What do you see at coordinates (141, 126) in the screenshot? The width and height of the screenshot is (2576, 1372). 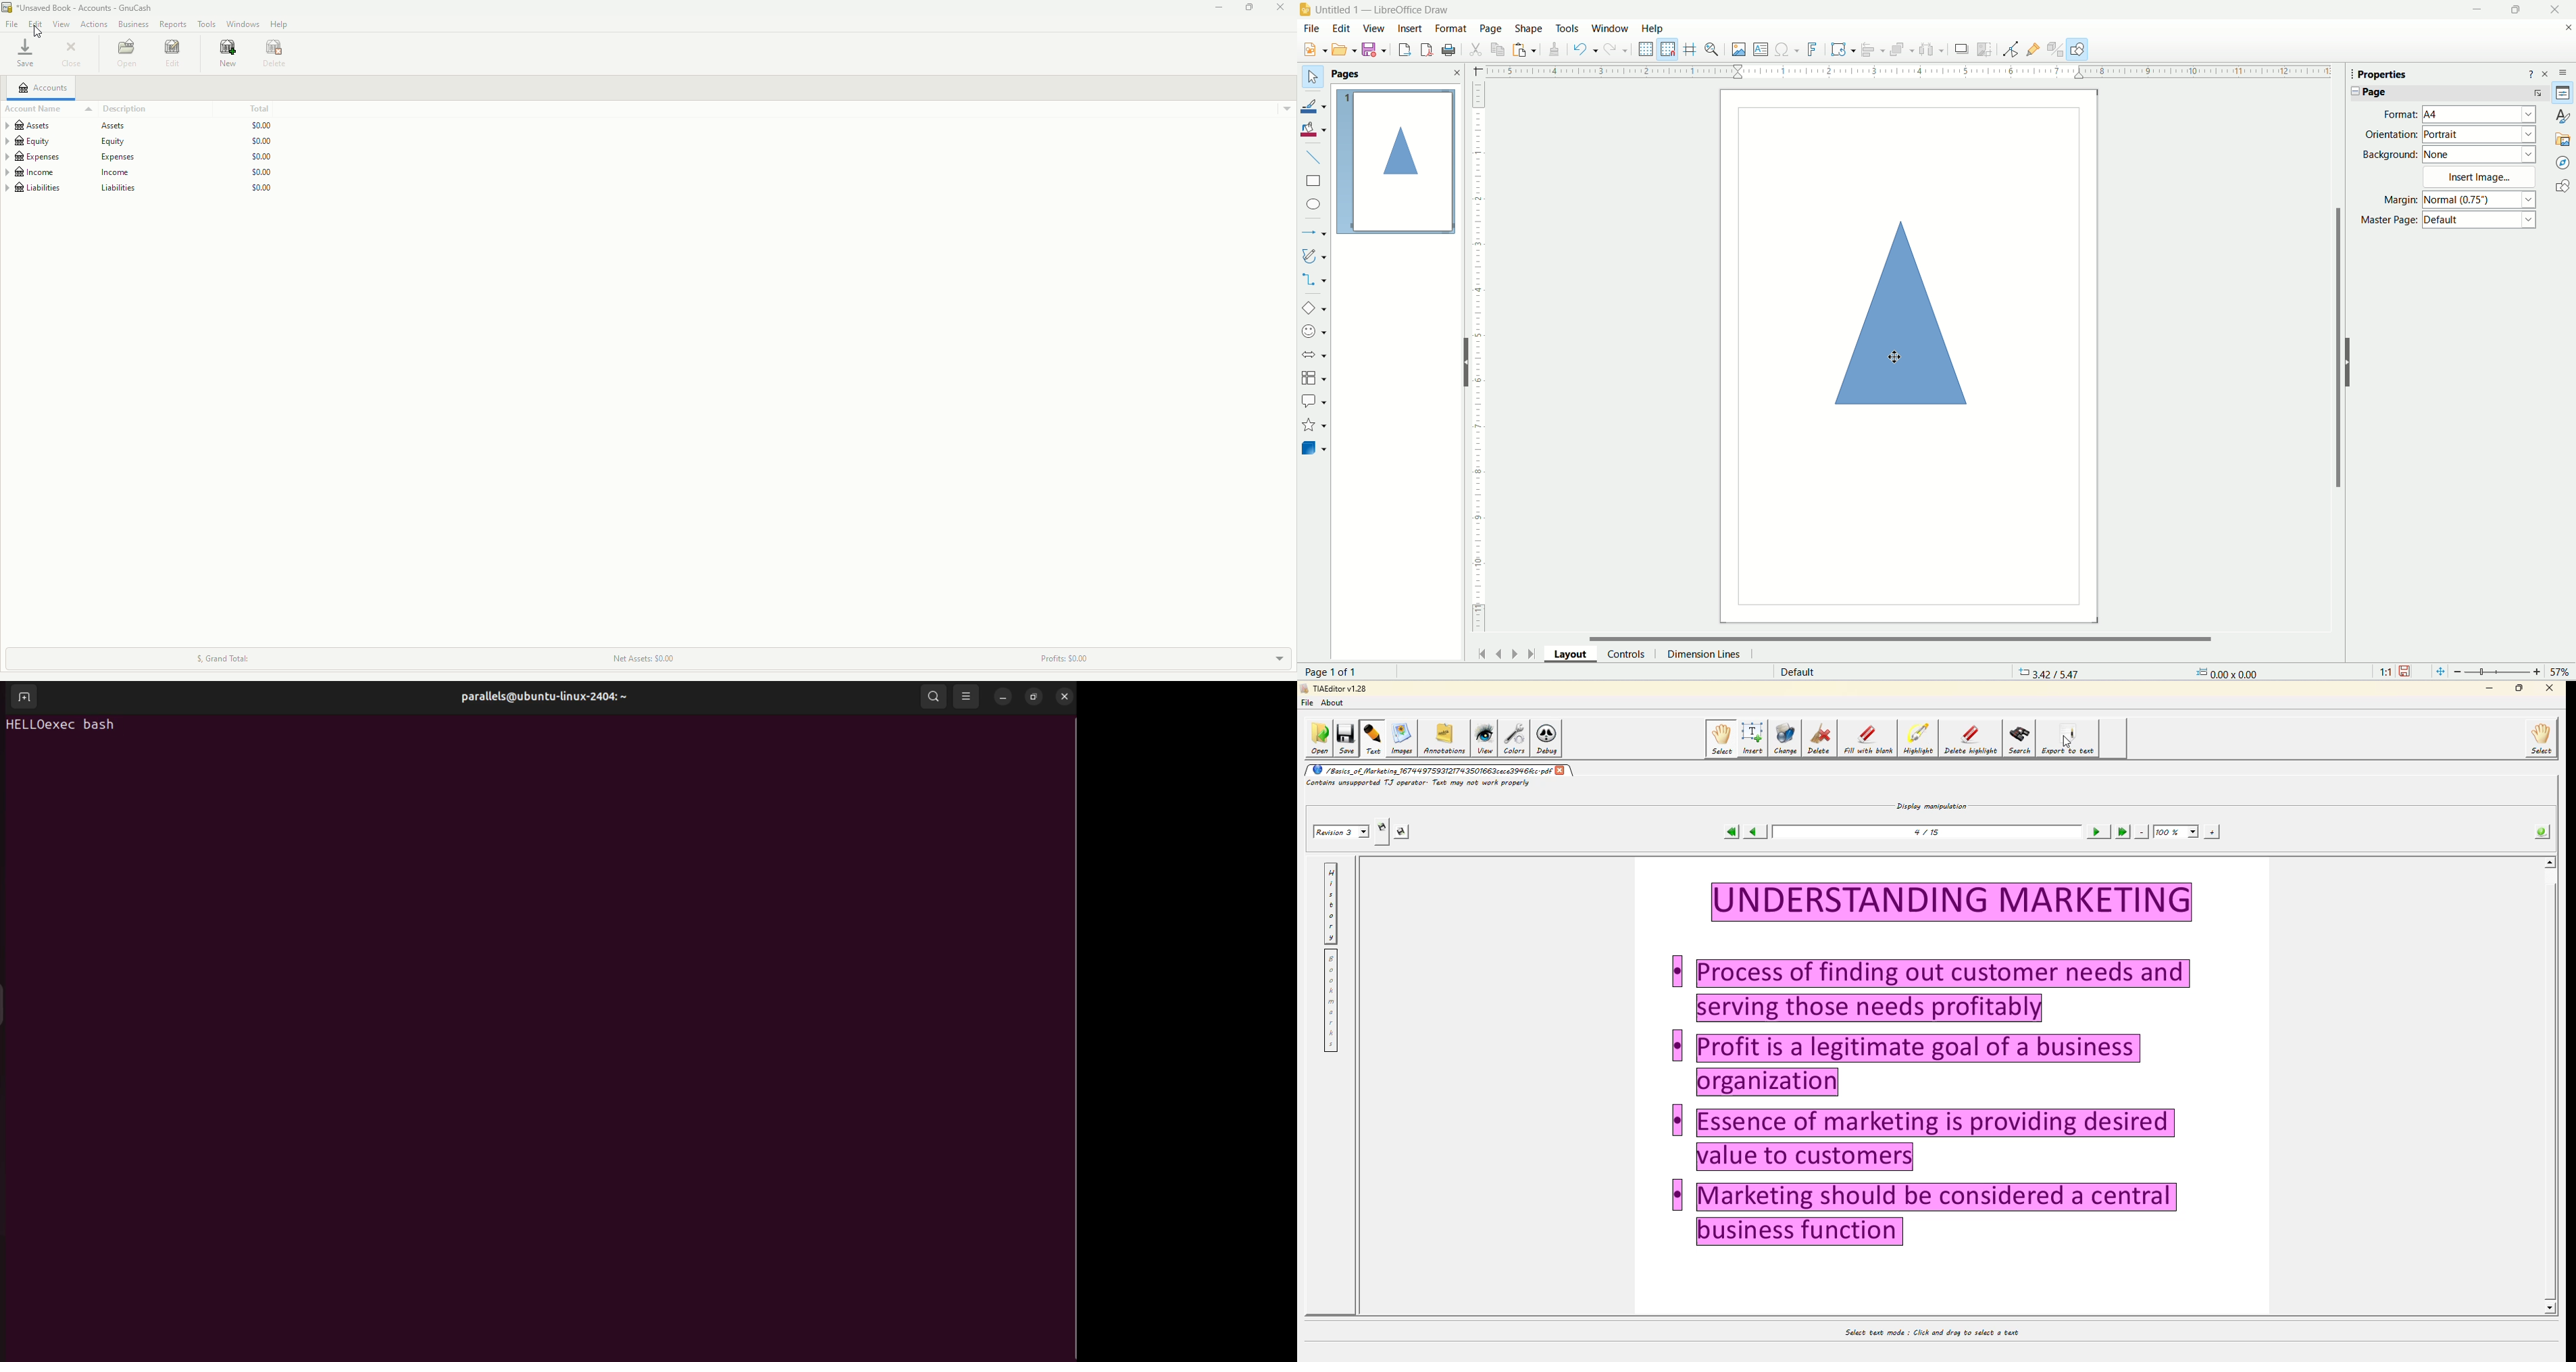 I see `Assets` at bounding box center [141, 126].